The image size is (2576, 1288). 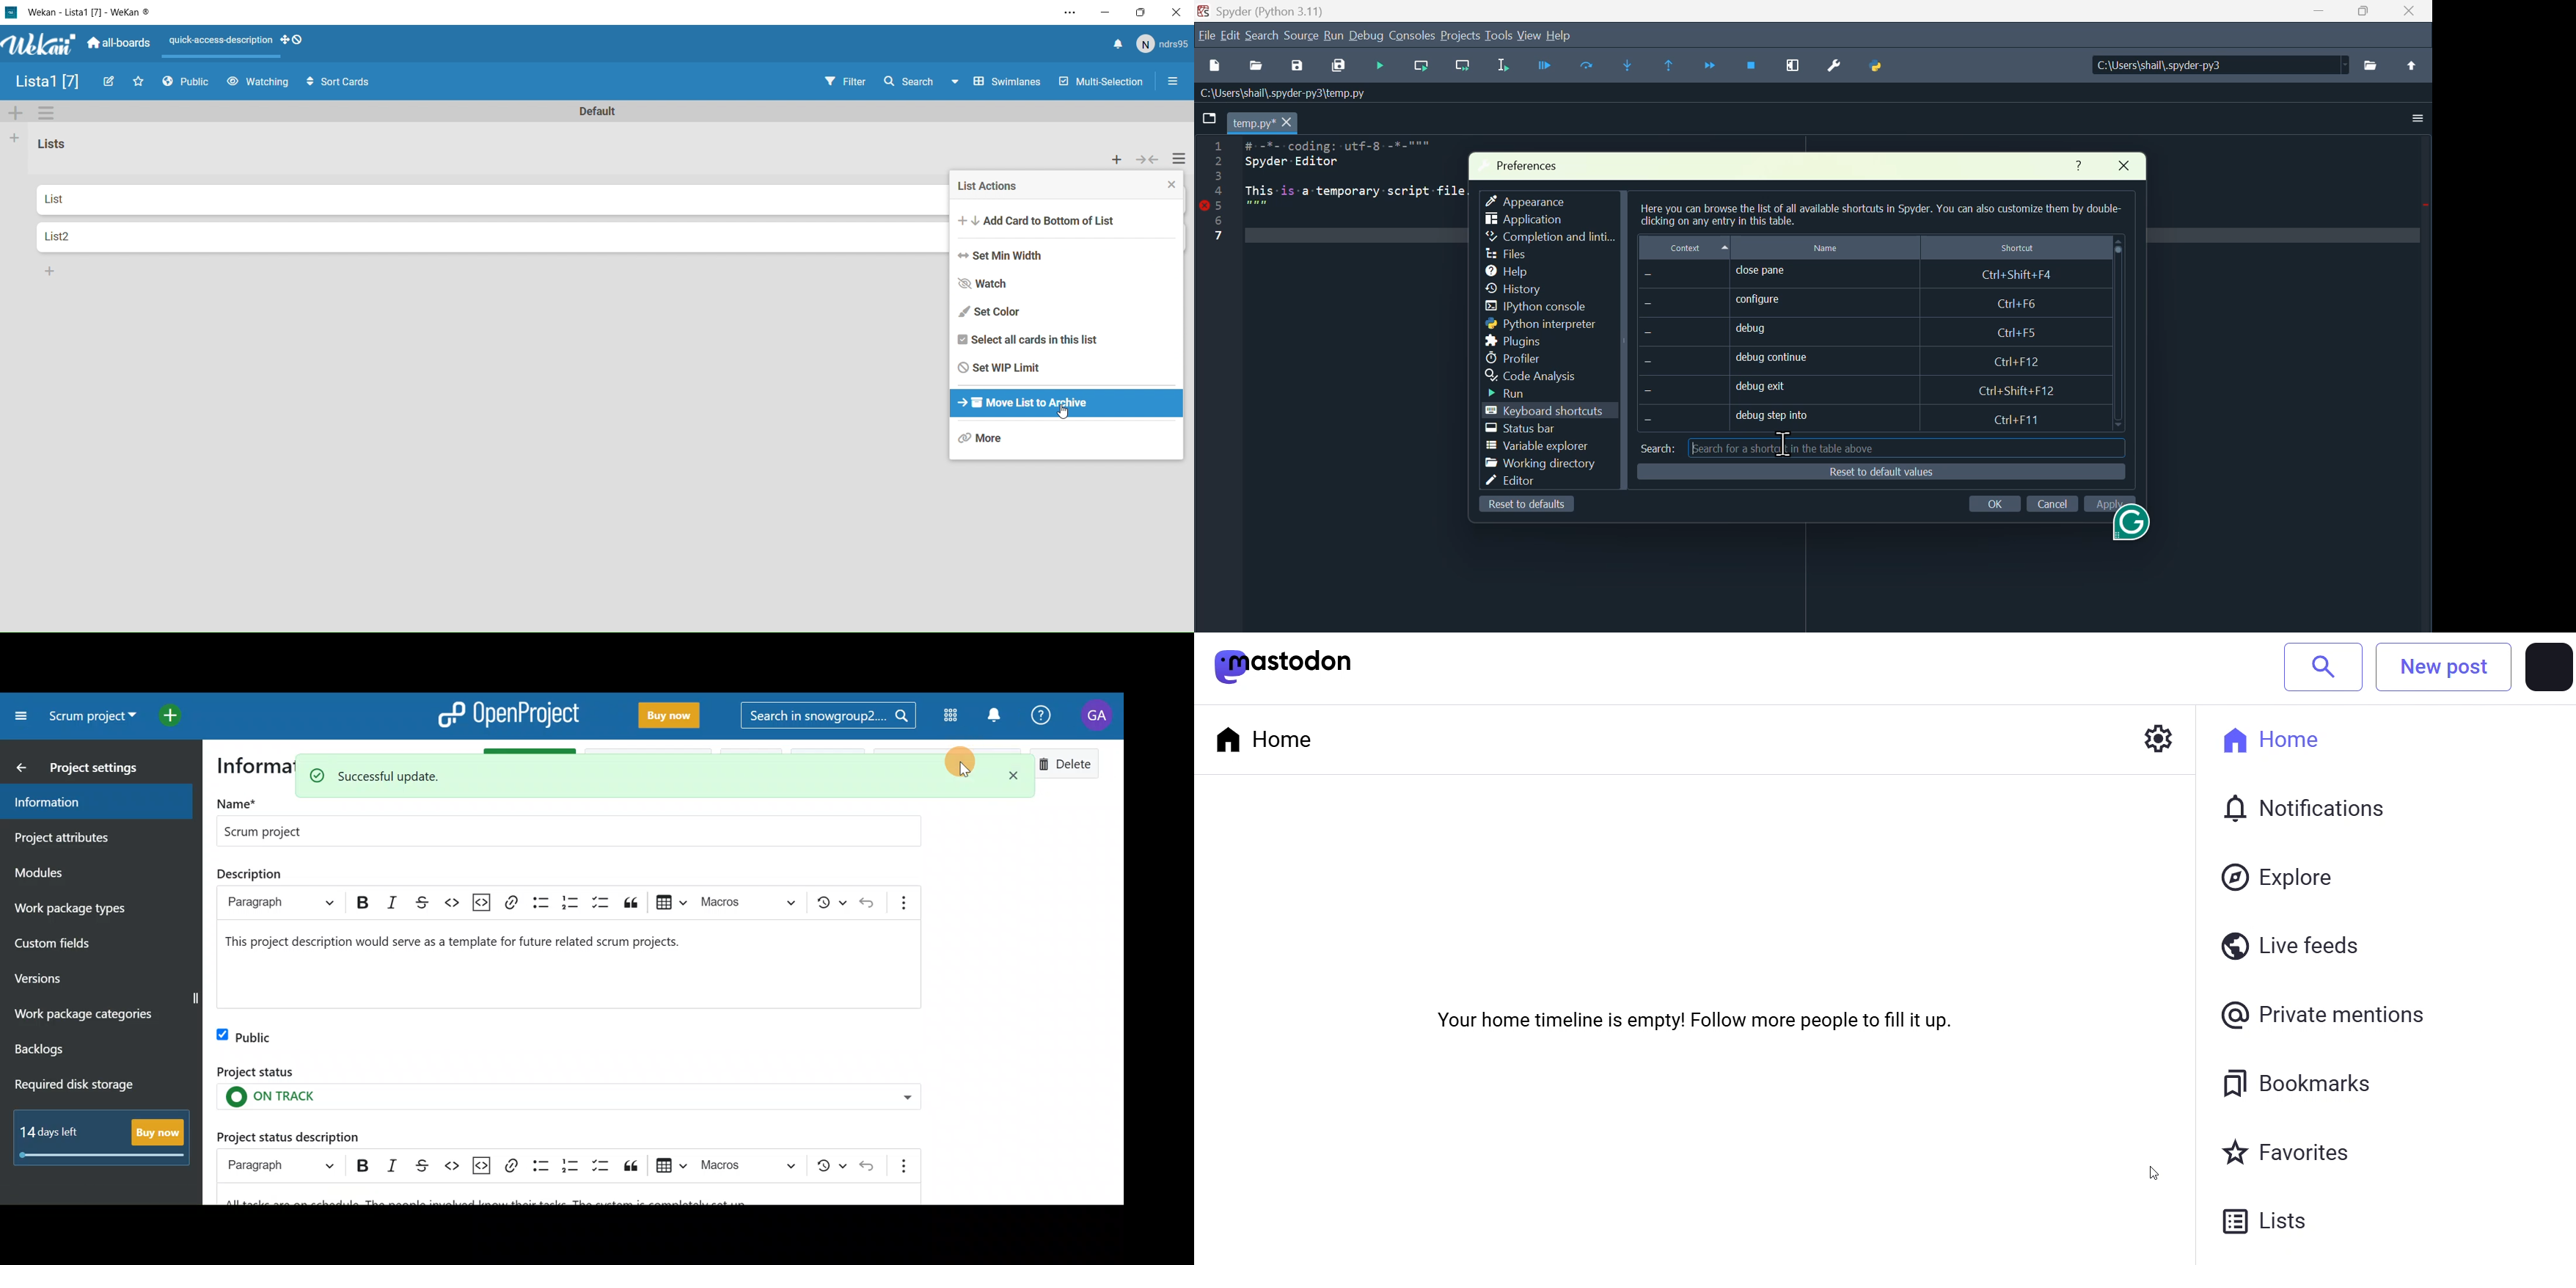 What do you see at coordinates (2110, 501) in the screenshot?
I see `Apply` at bounding box center [2110, 501].